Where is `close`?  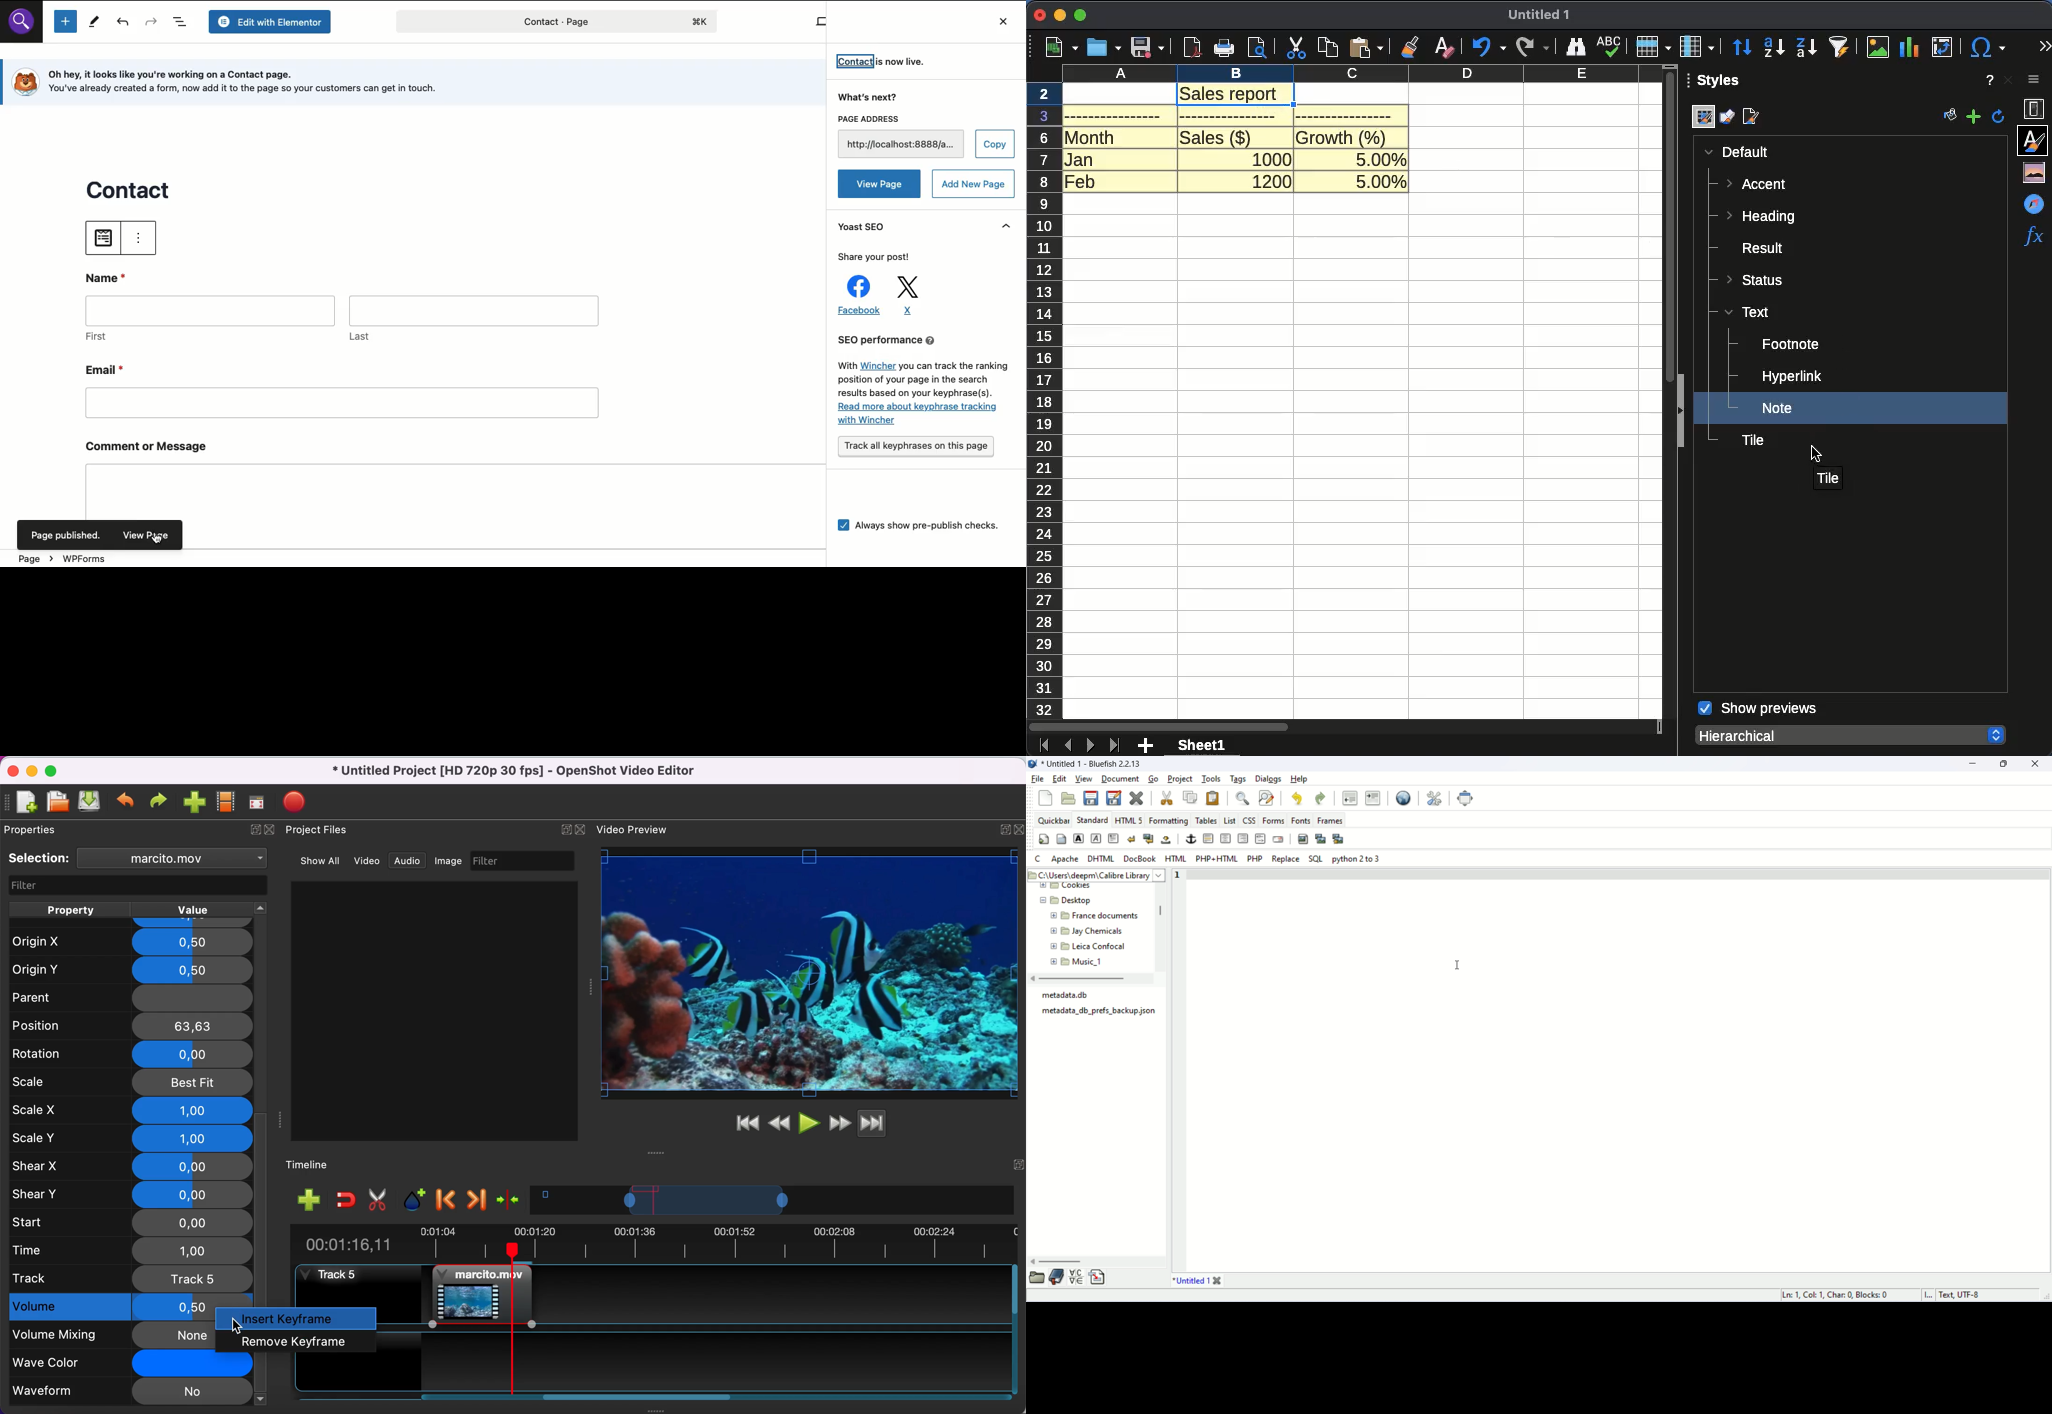 close is located at coordinates (2007, 80).